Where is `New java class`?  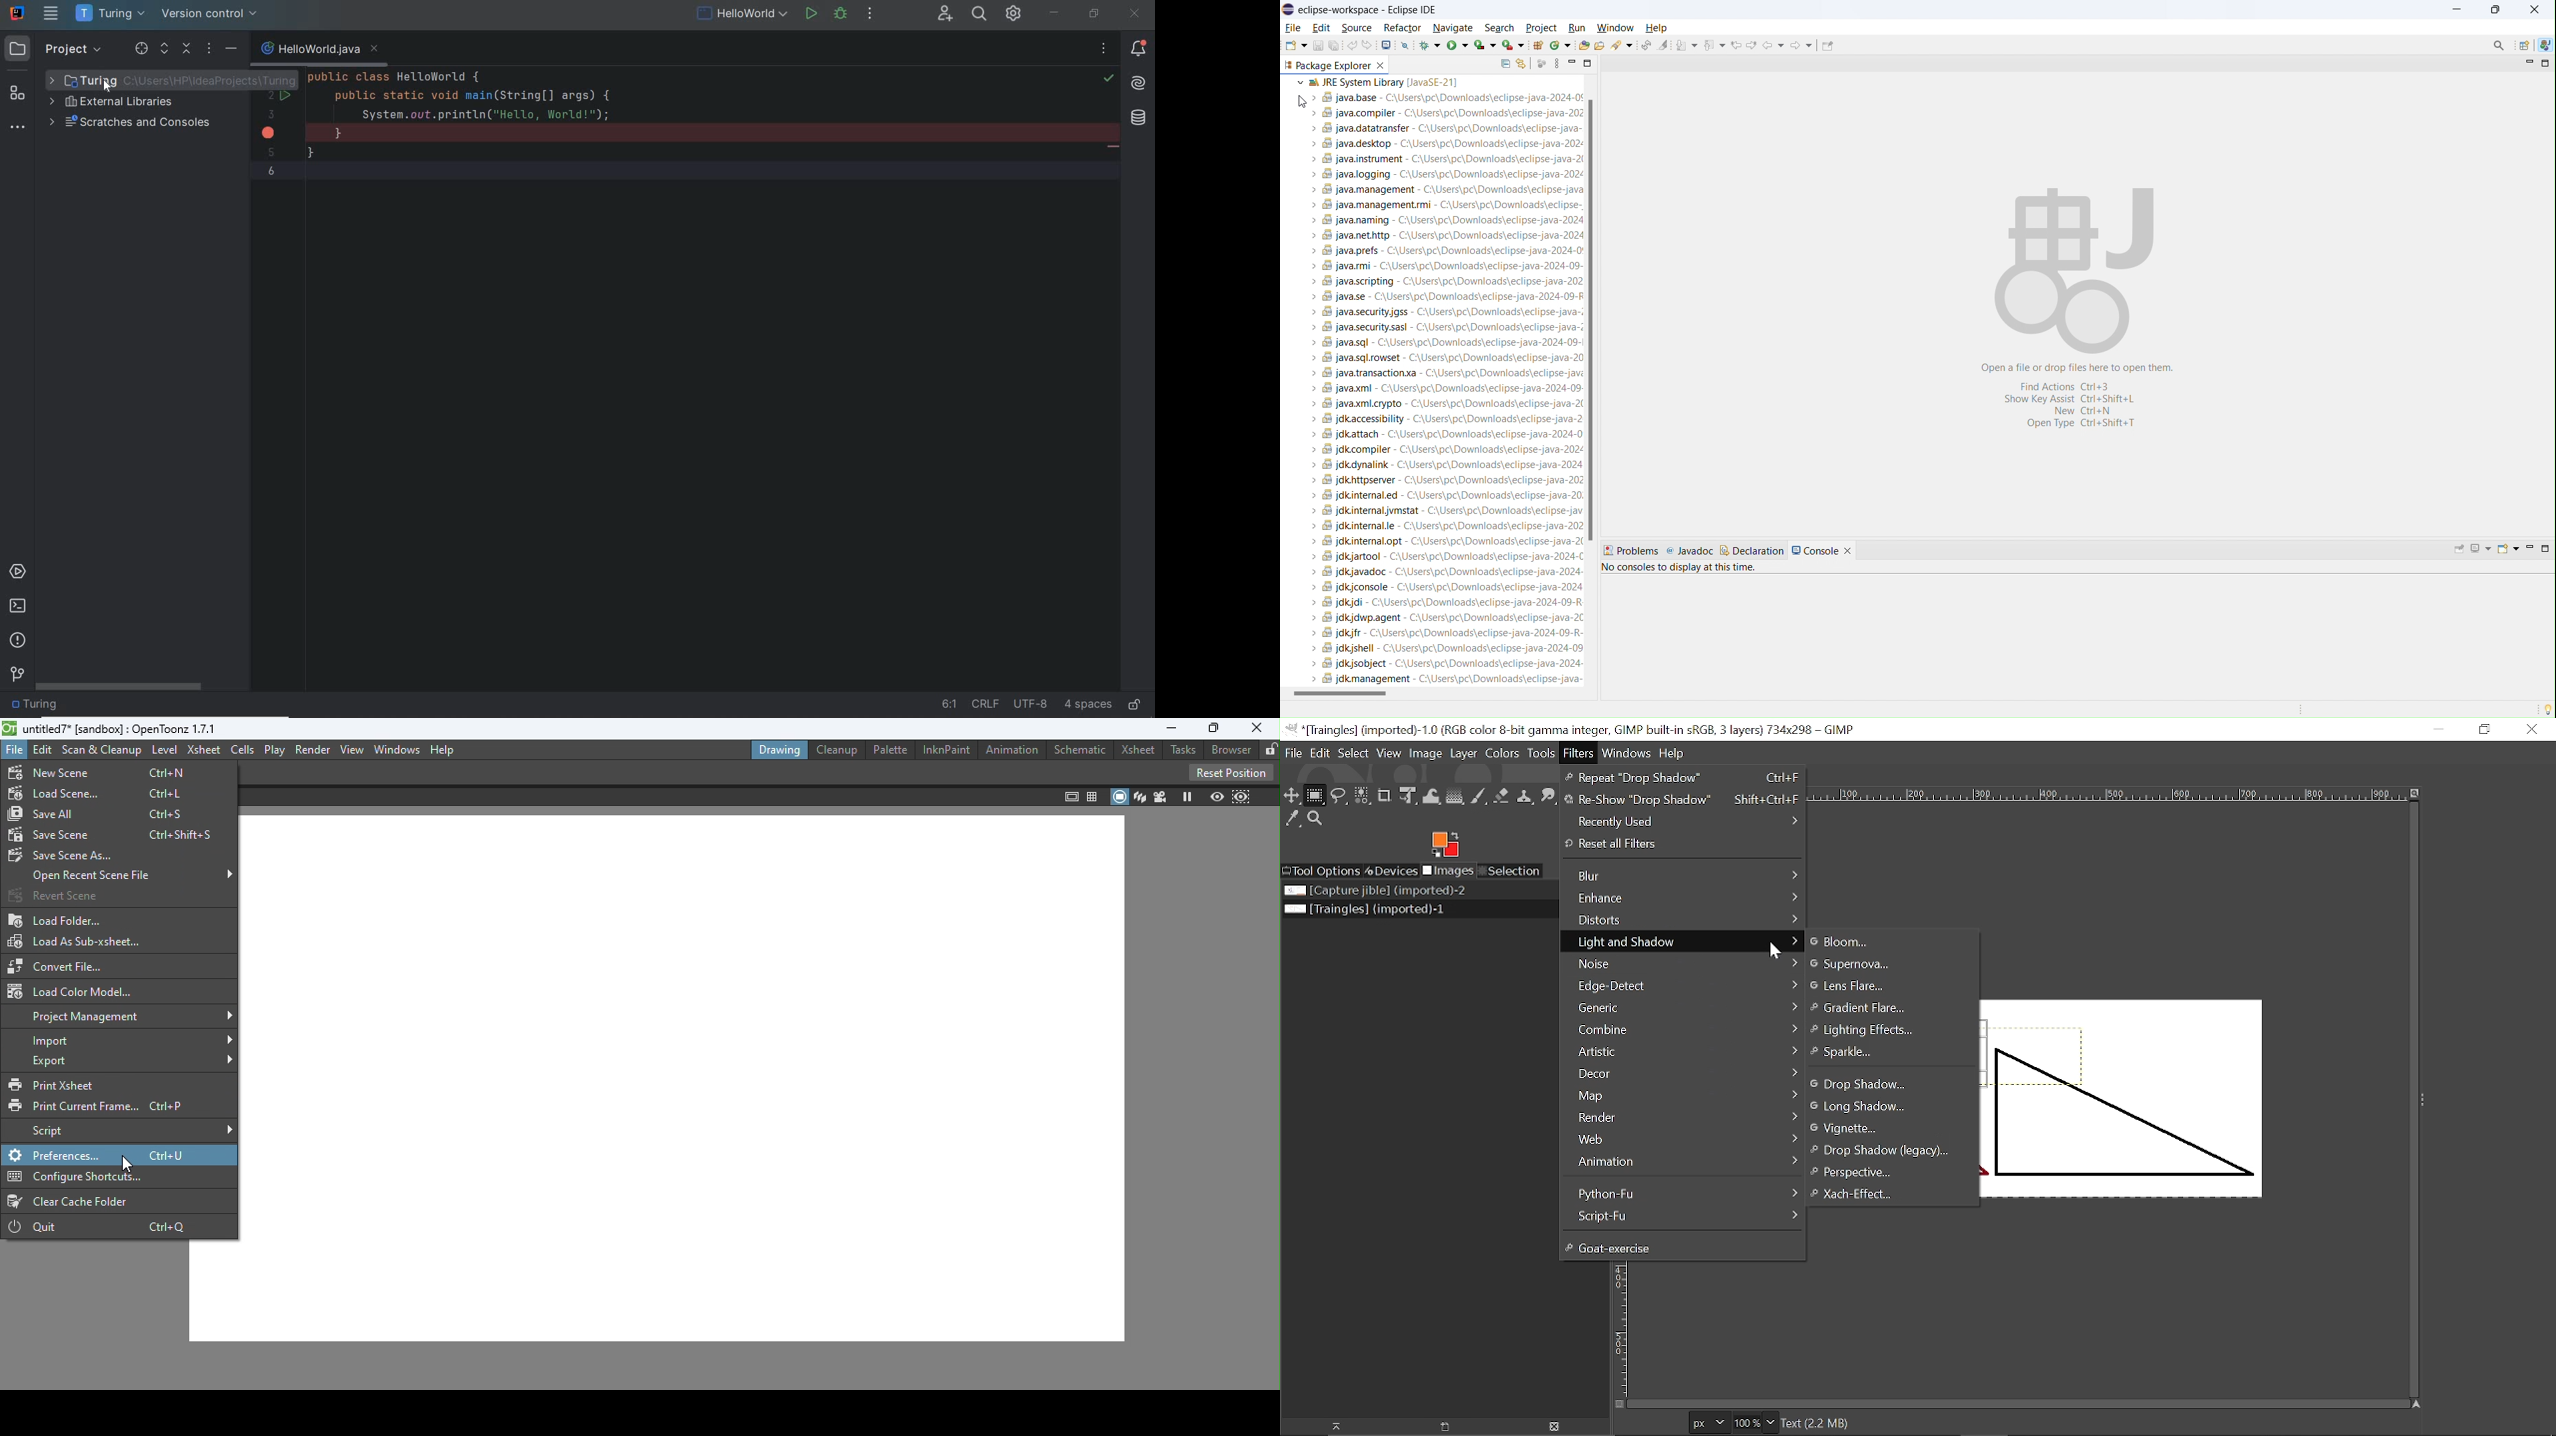 New java class is located at coordinates (1561, 46).